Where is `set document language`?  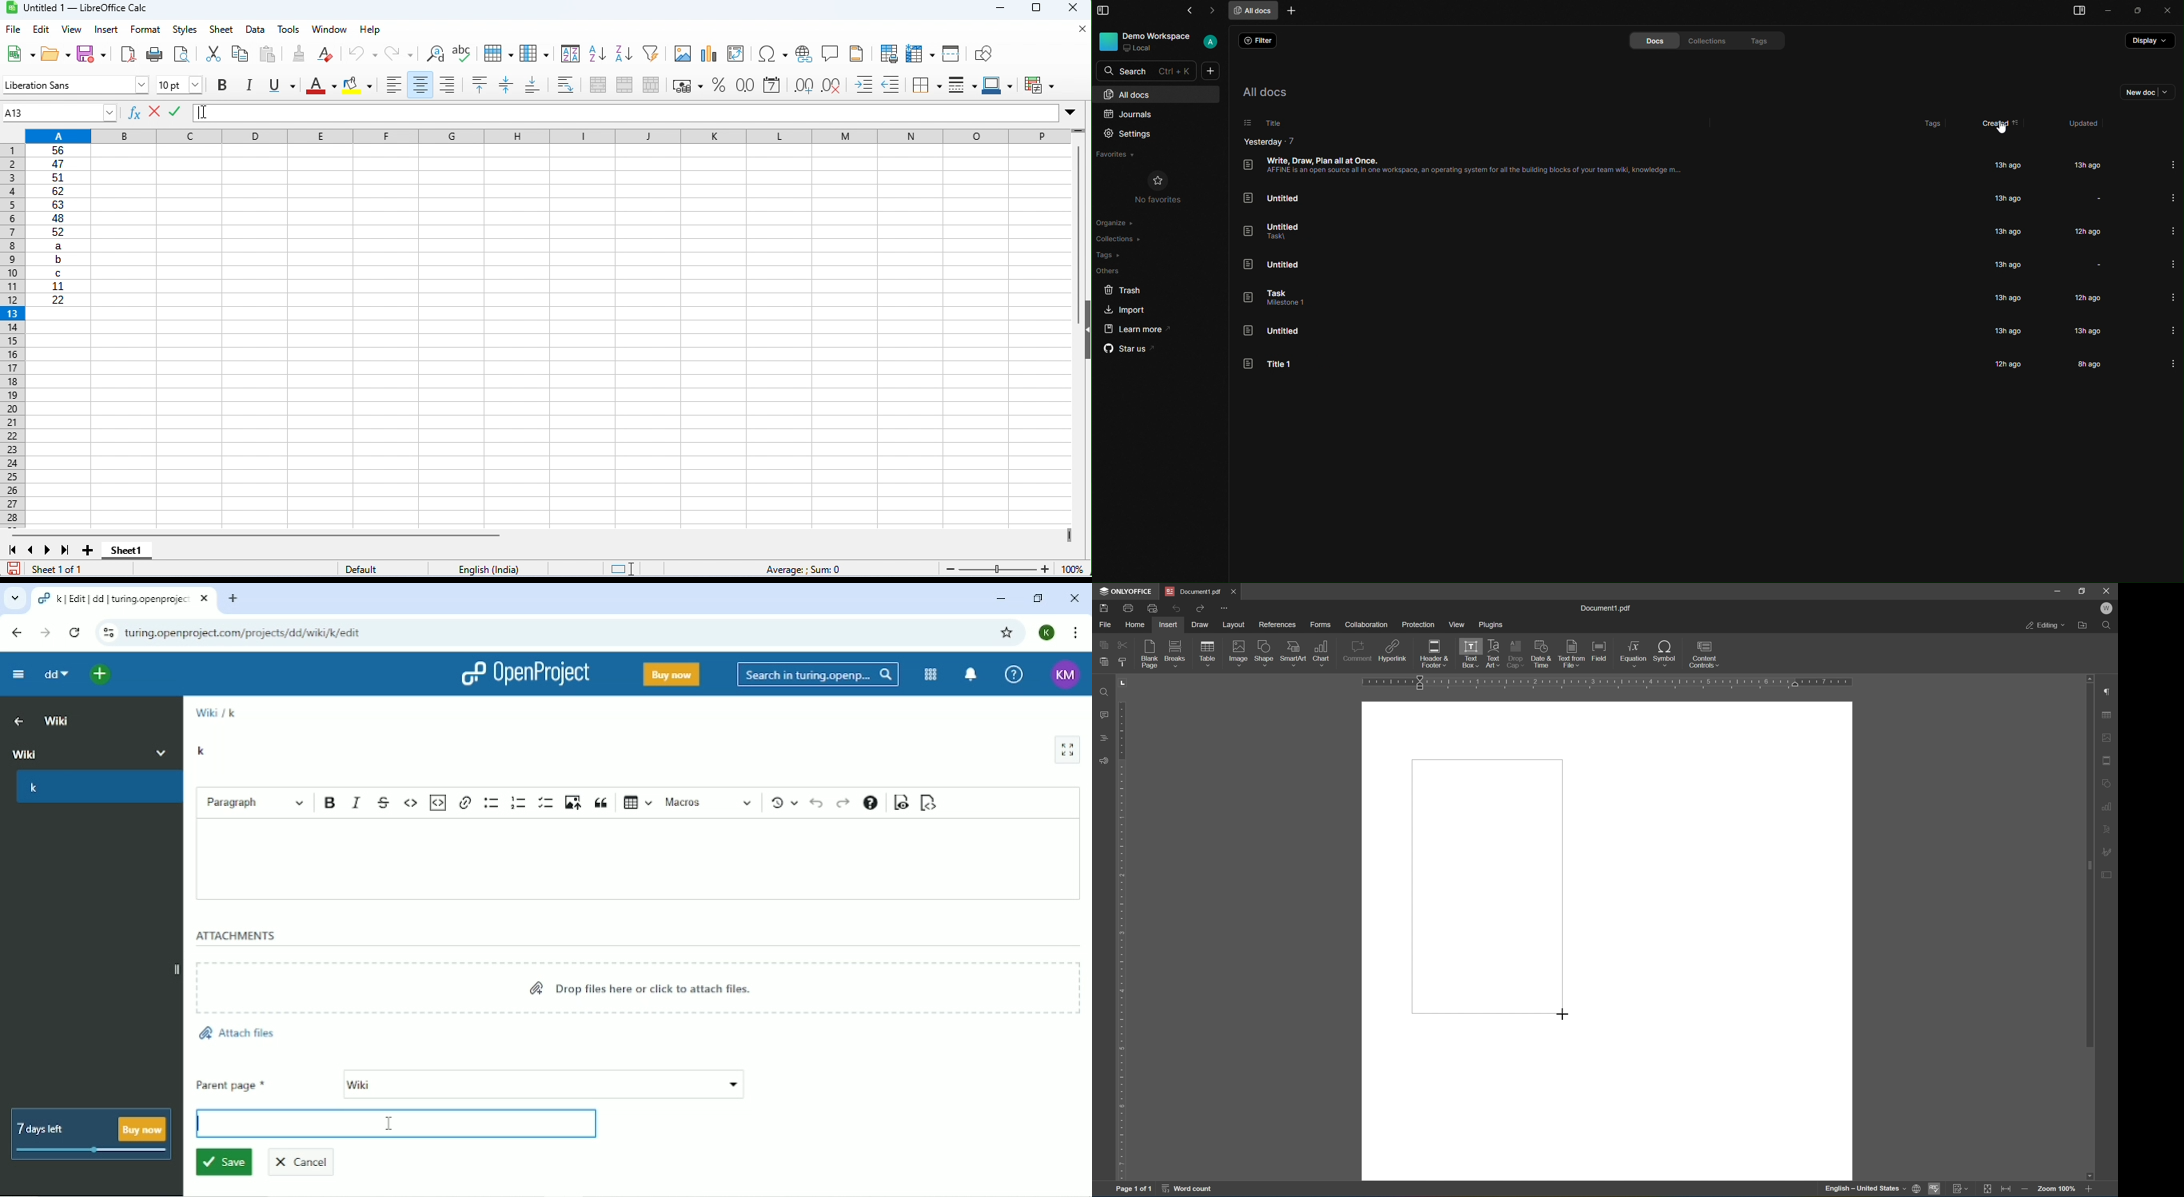
set document language is located at coordinates (1917, 1188).